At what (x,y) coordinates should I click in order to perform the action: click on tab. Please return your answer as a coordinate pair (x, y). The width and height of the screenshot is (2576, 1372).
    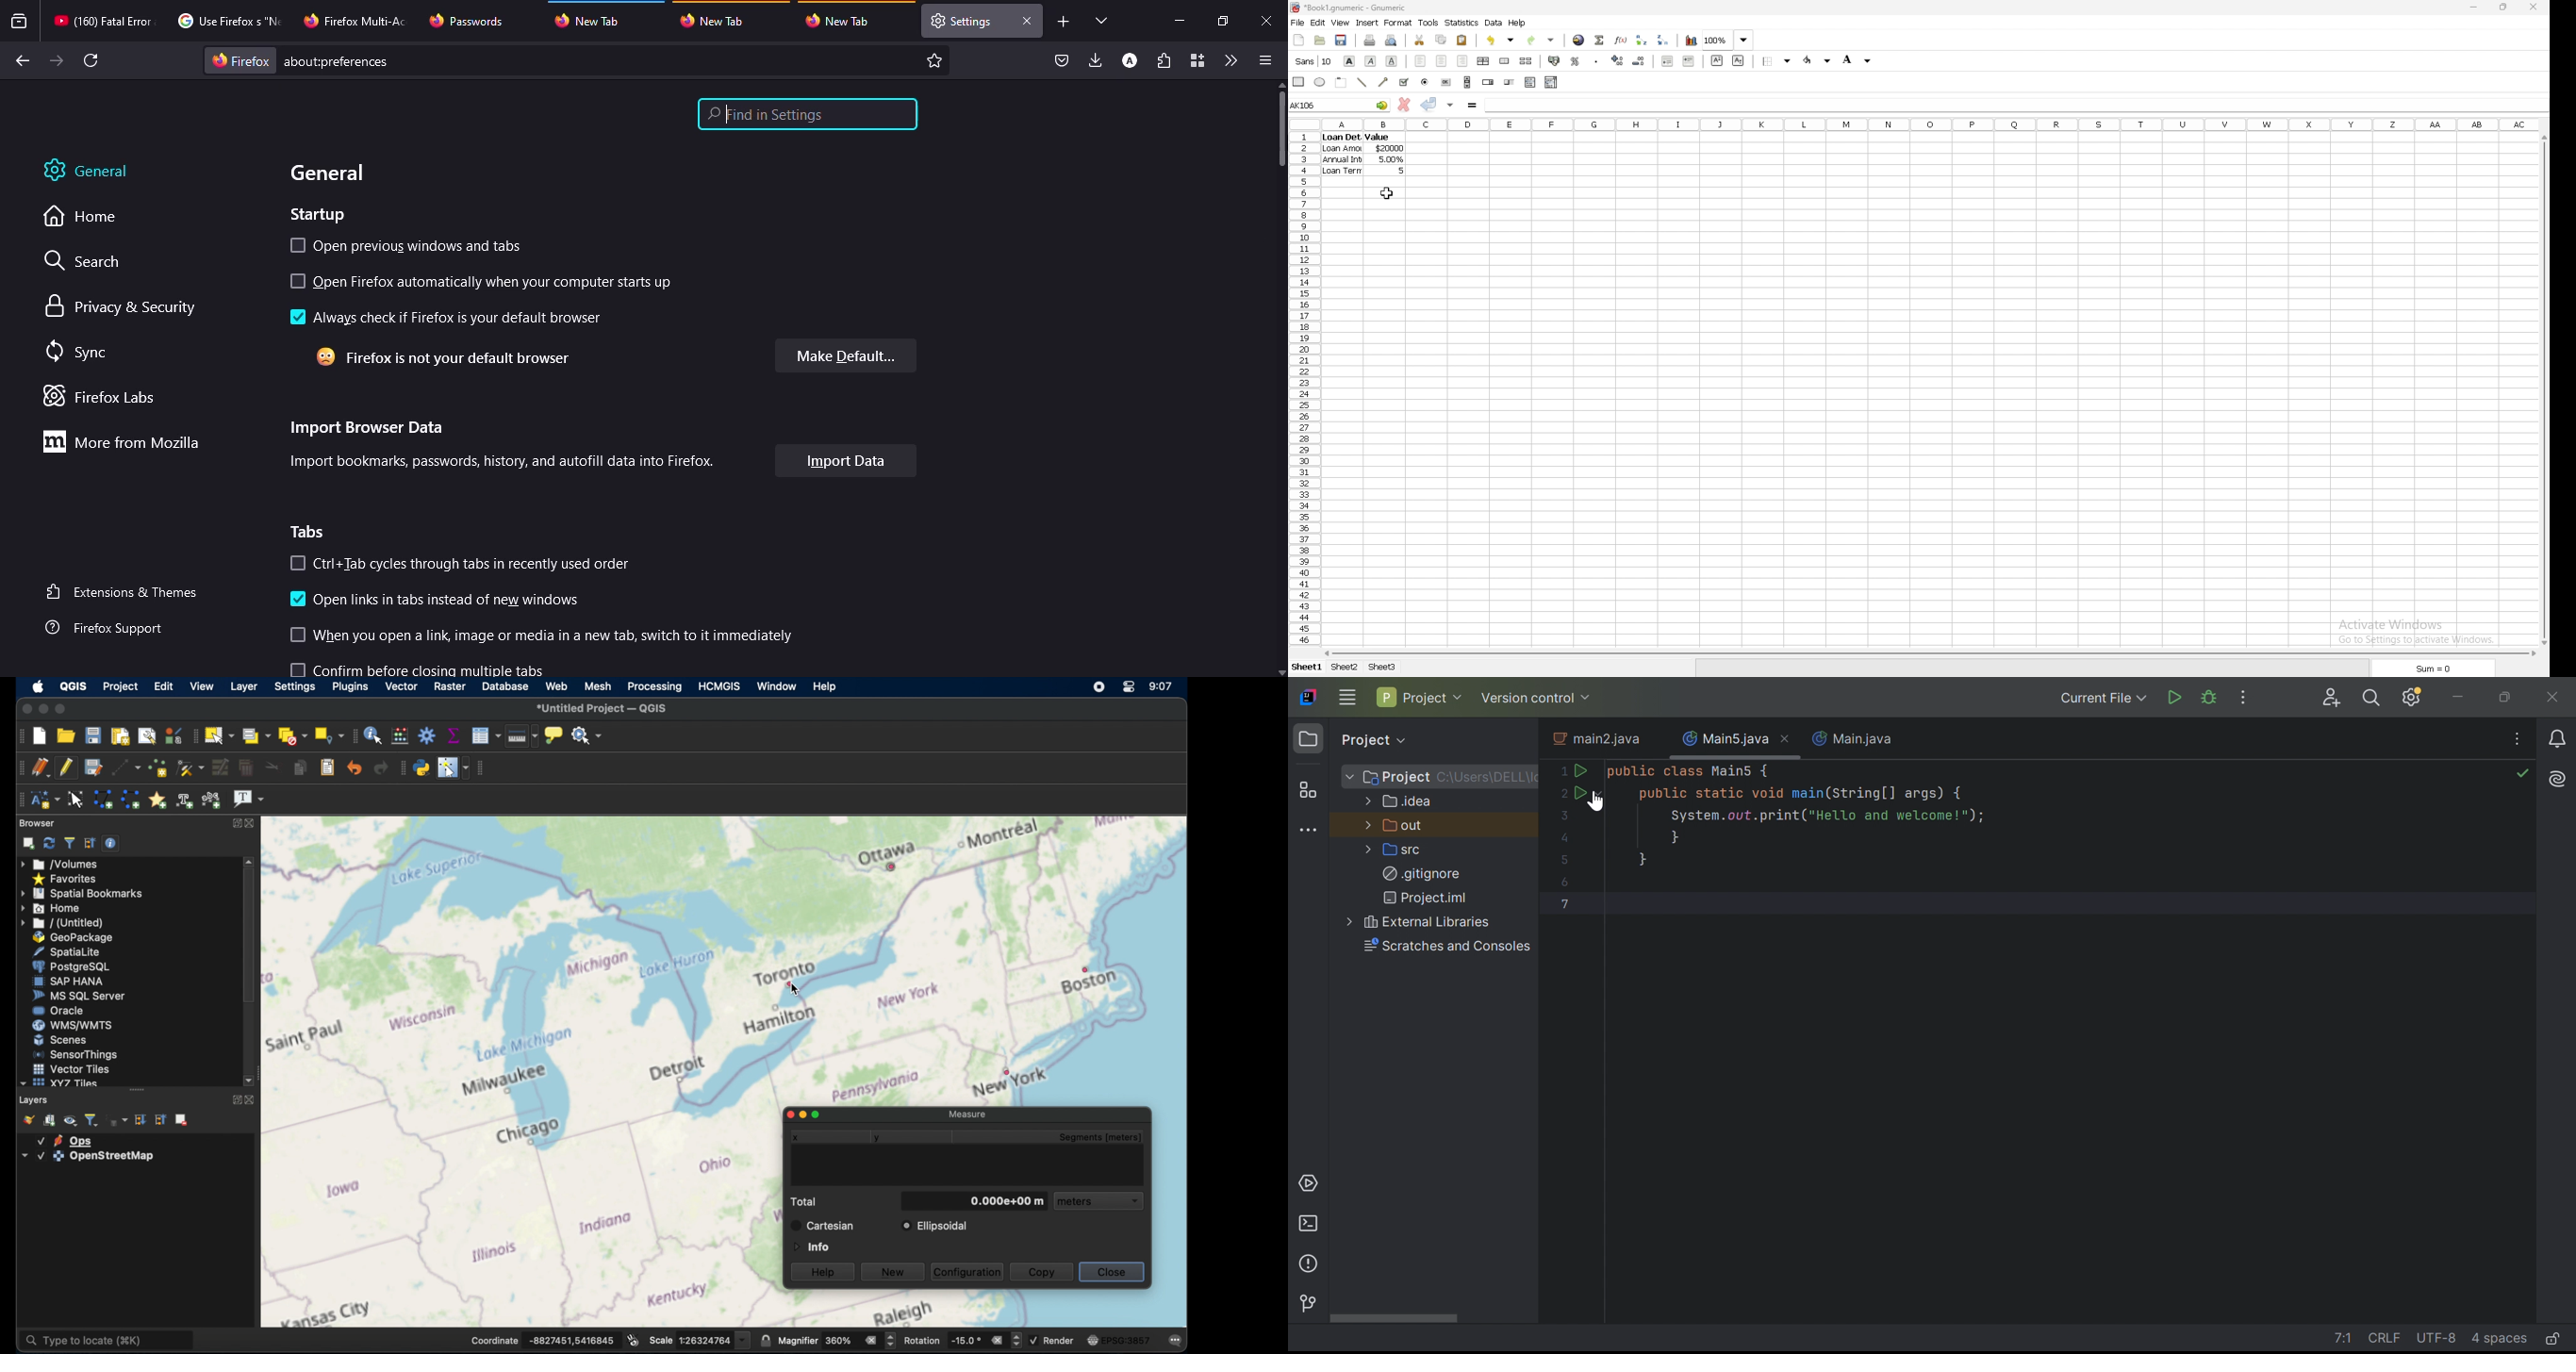
    Looking at the image, I should click on (963, 21).